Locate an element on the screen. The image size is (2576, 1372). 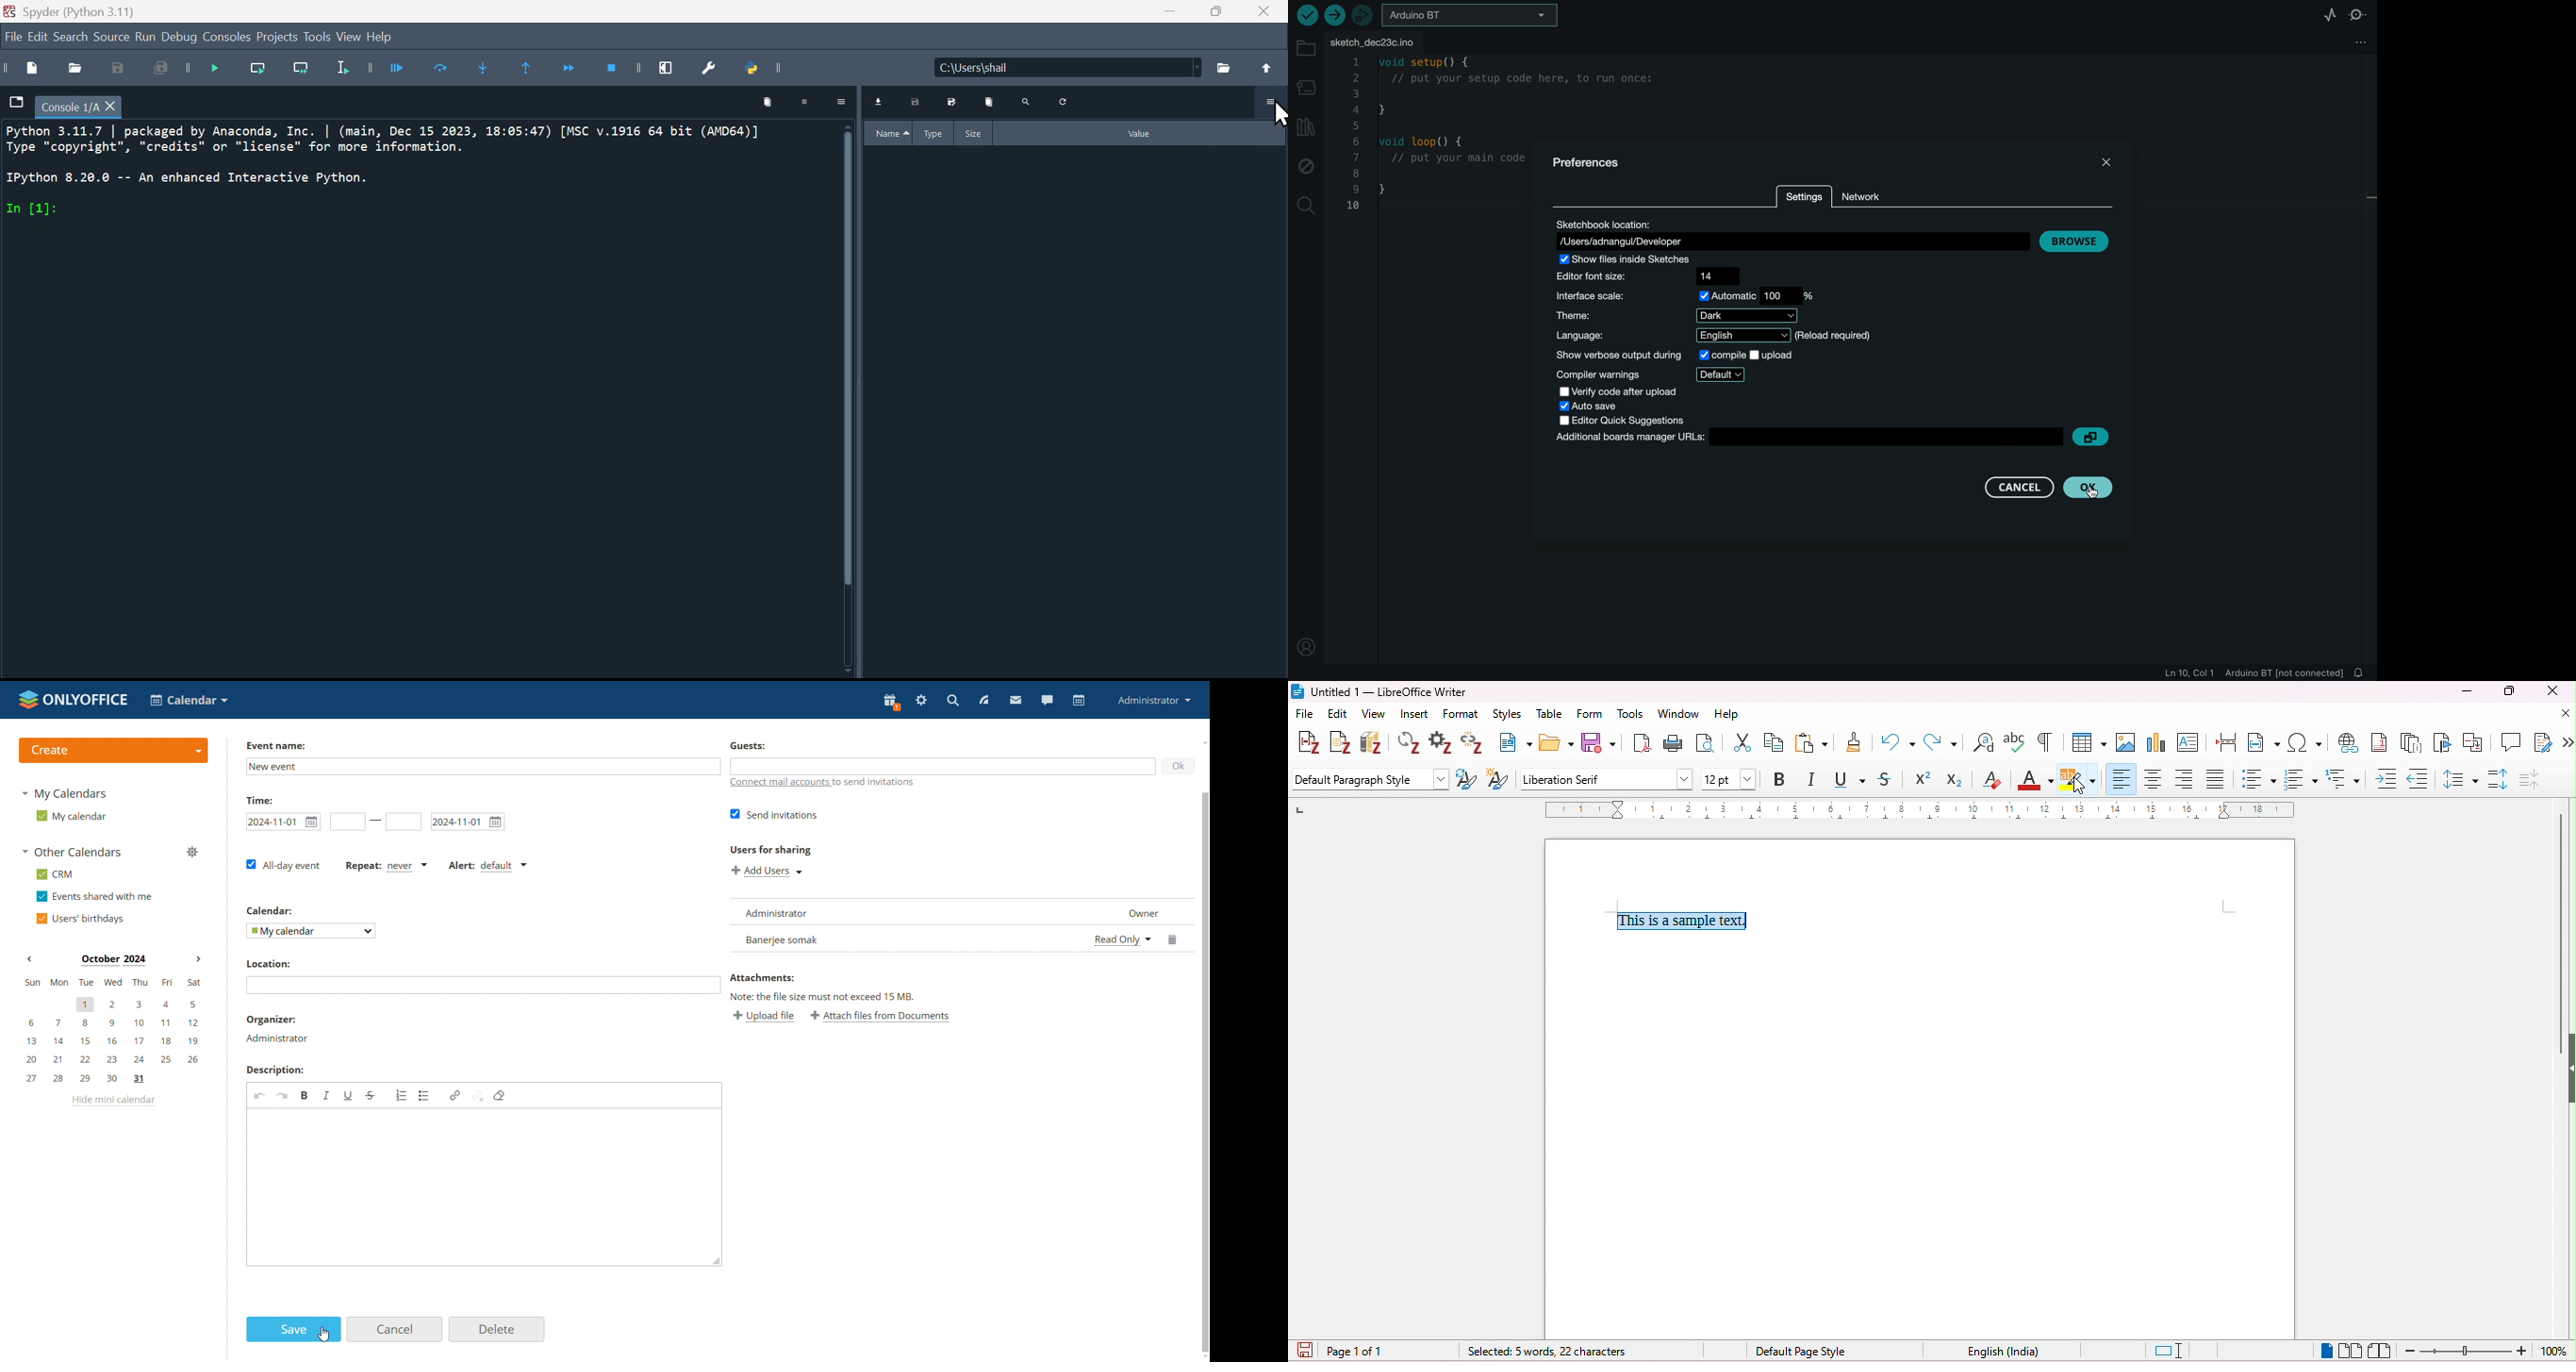
insert chart is located at coordinates (2157, 743).